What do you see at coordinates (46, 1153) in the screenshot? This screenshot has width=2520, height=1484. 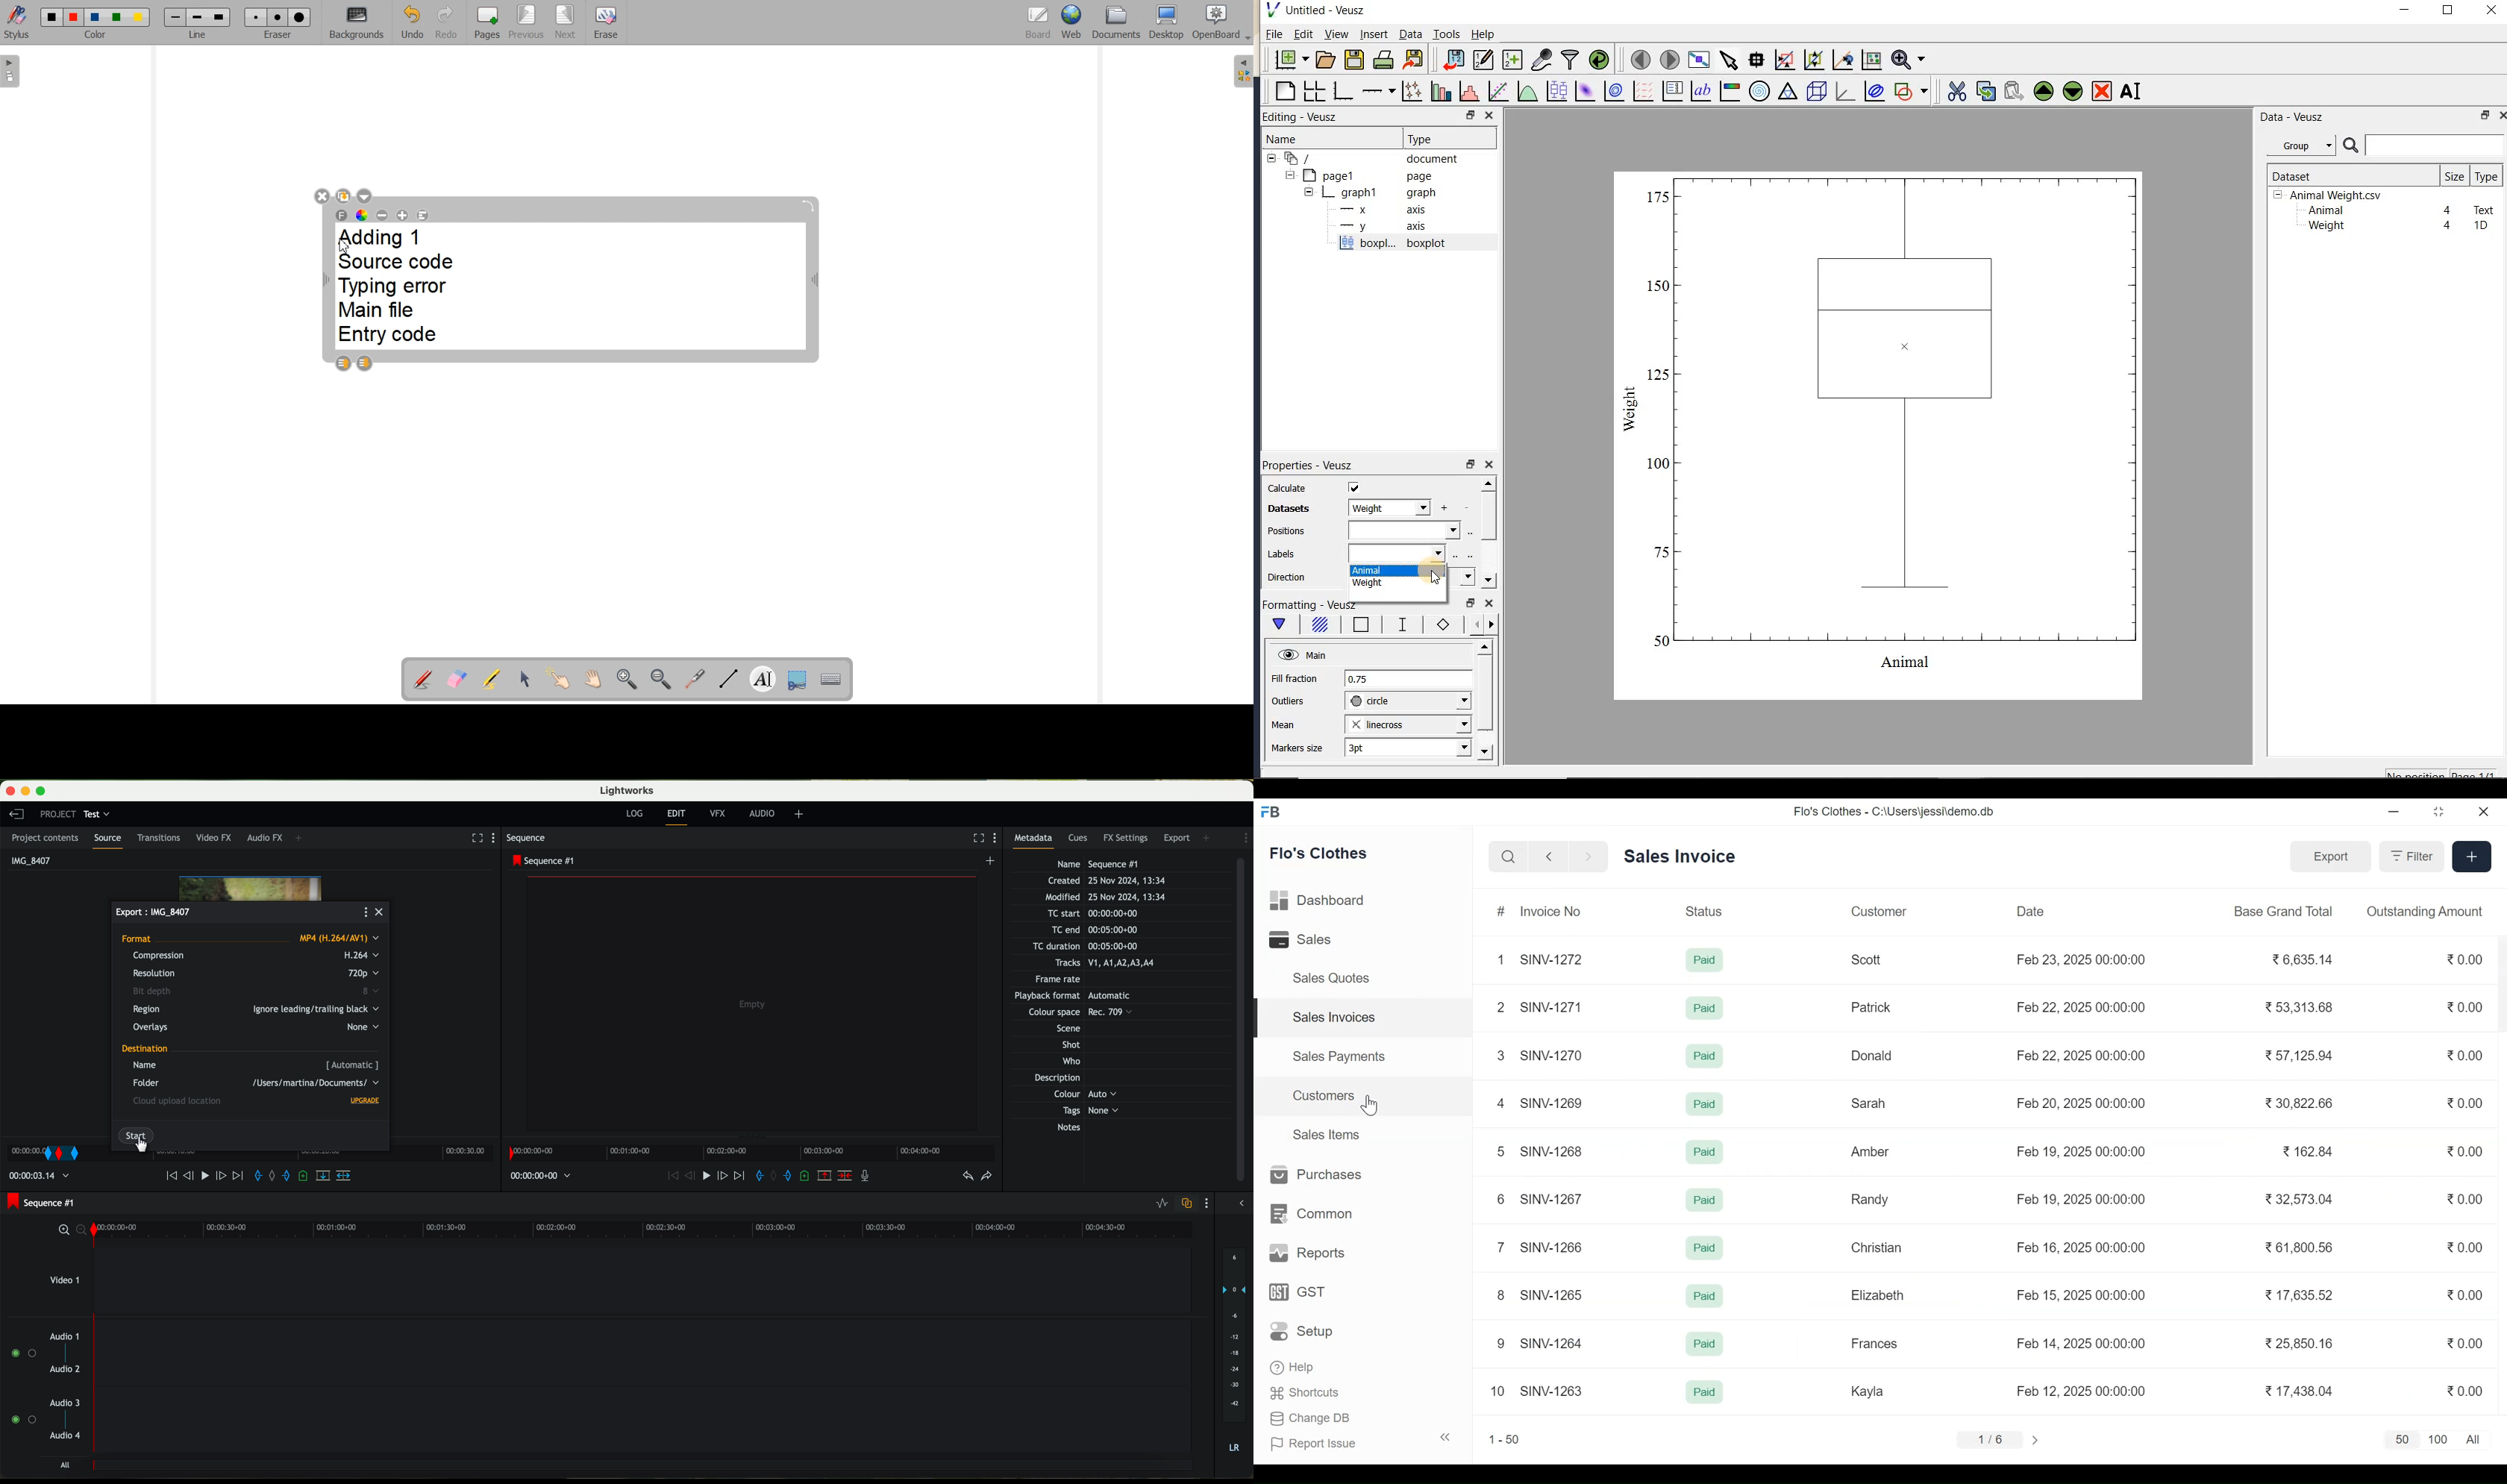 I see `right click` at bounding box center [46, 1153].